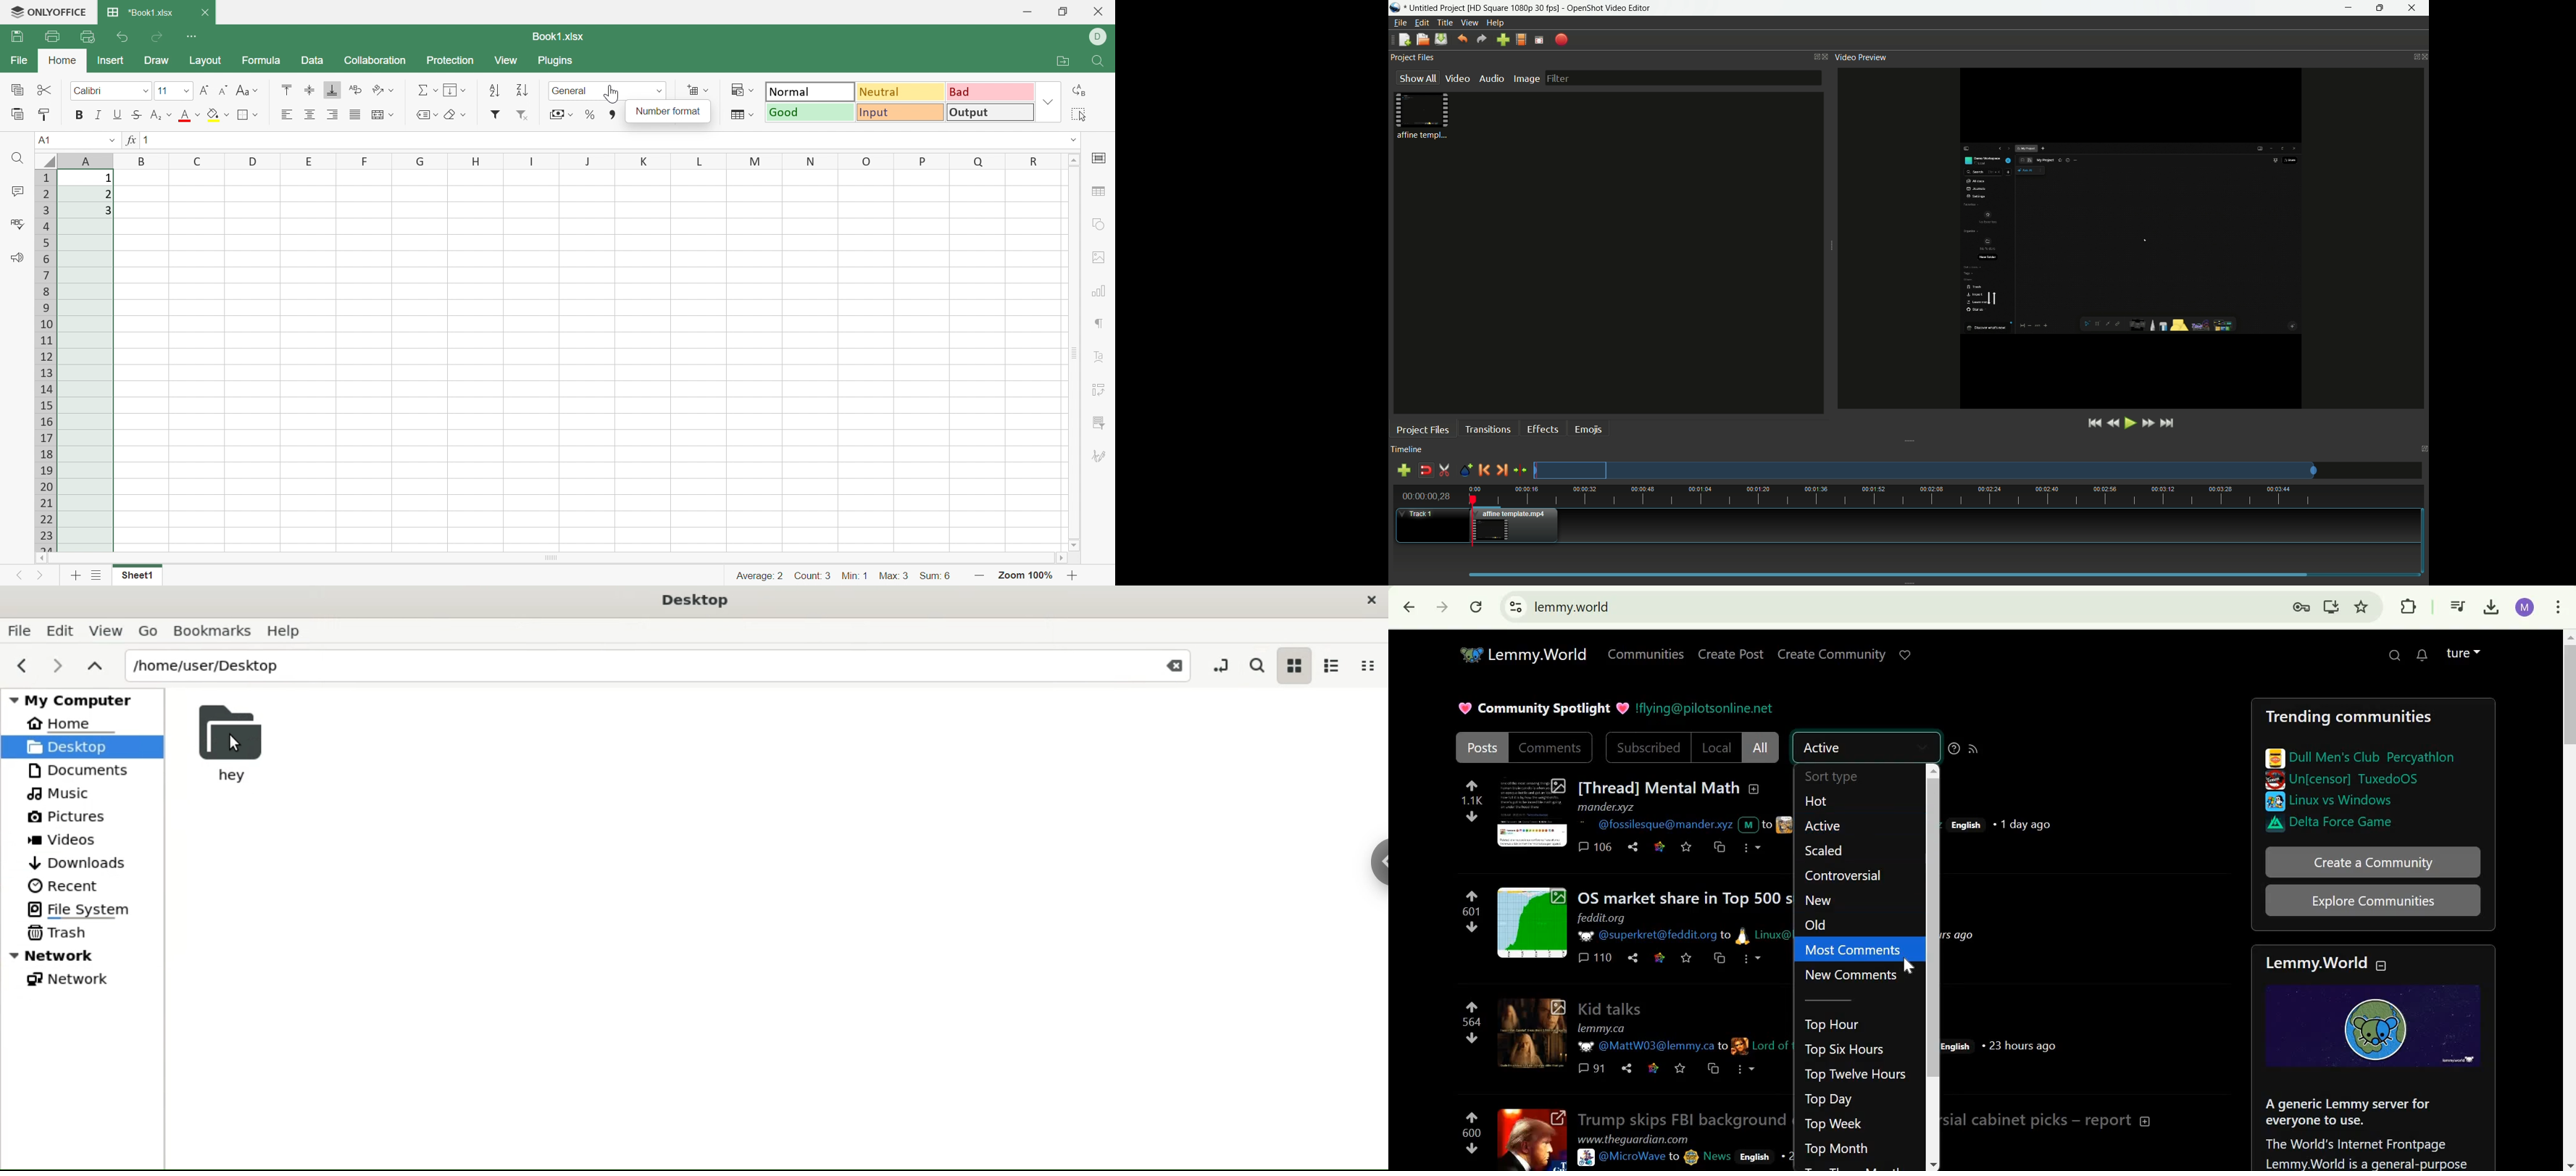 The image size is (2576, 1176). What do you see at coordinates (1424, 116) in the screenshot?
I see `project file` at bounding box center [1424, 116].